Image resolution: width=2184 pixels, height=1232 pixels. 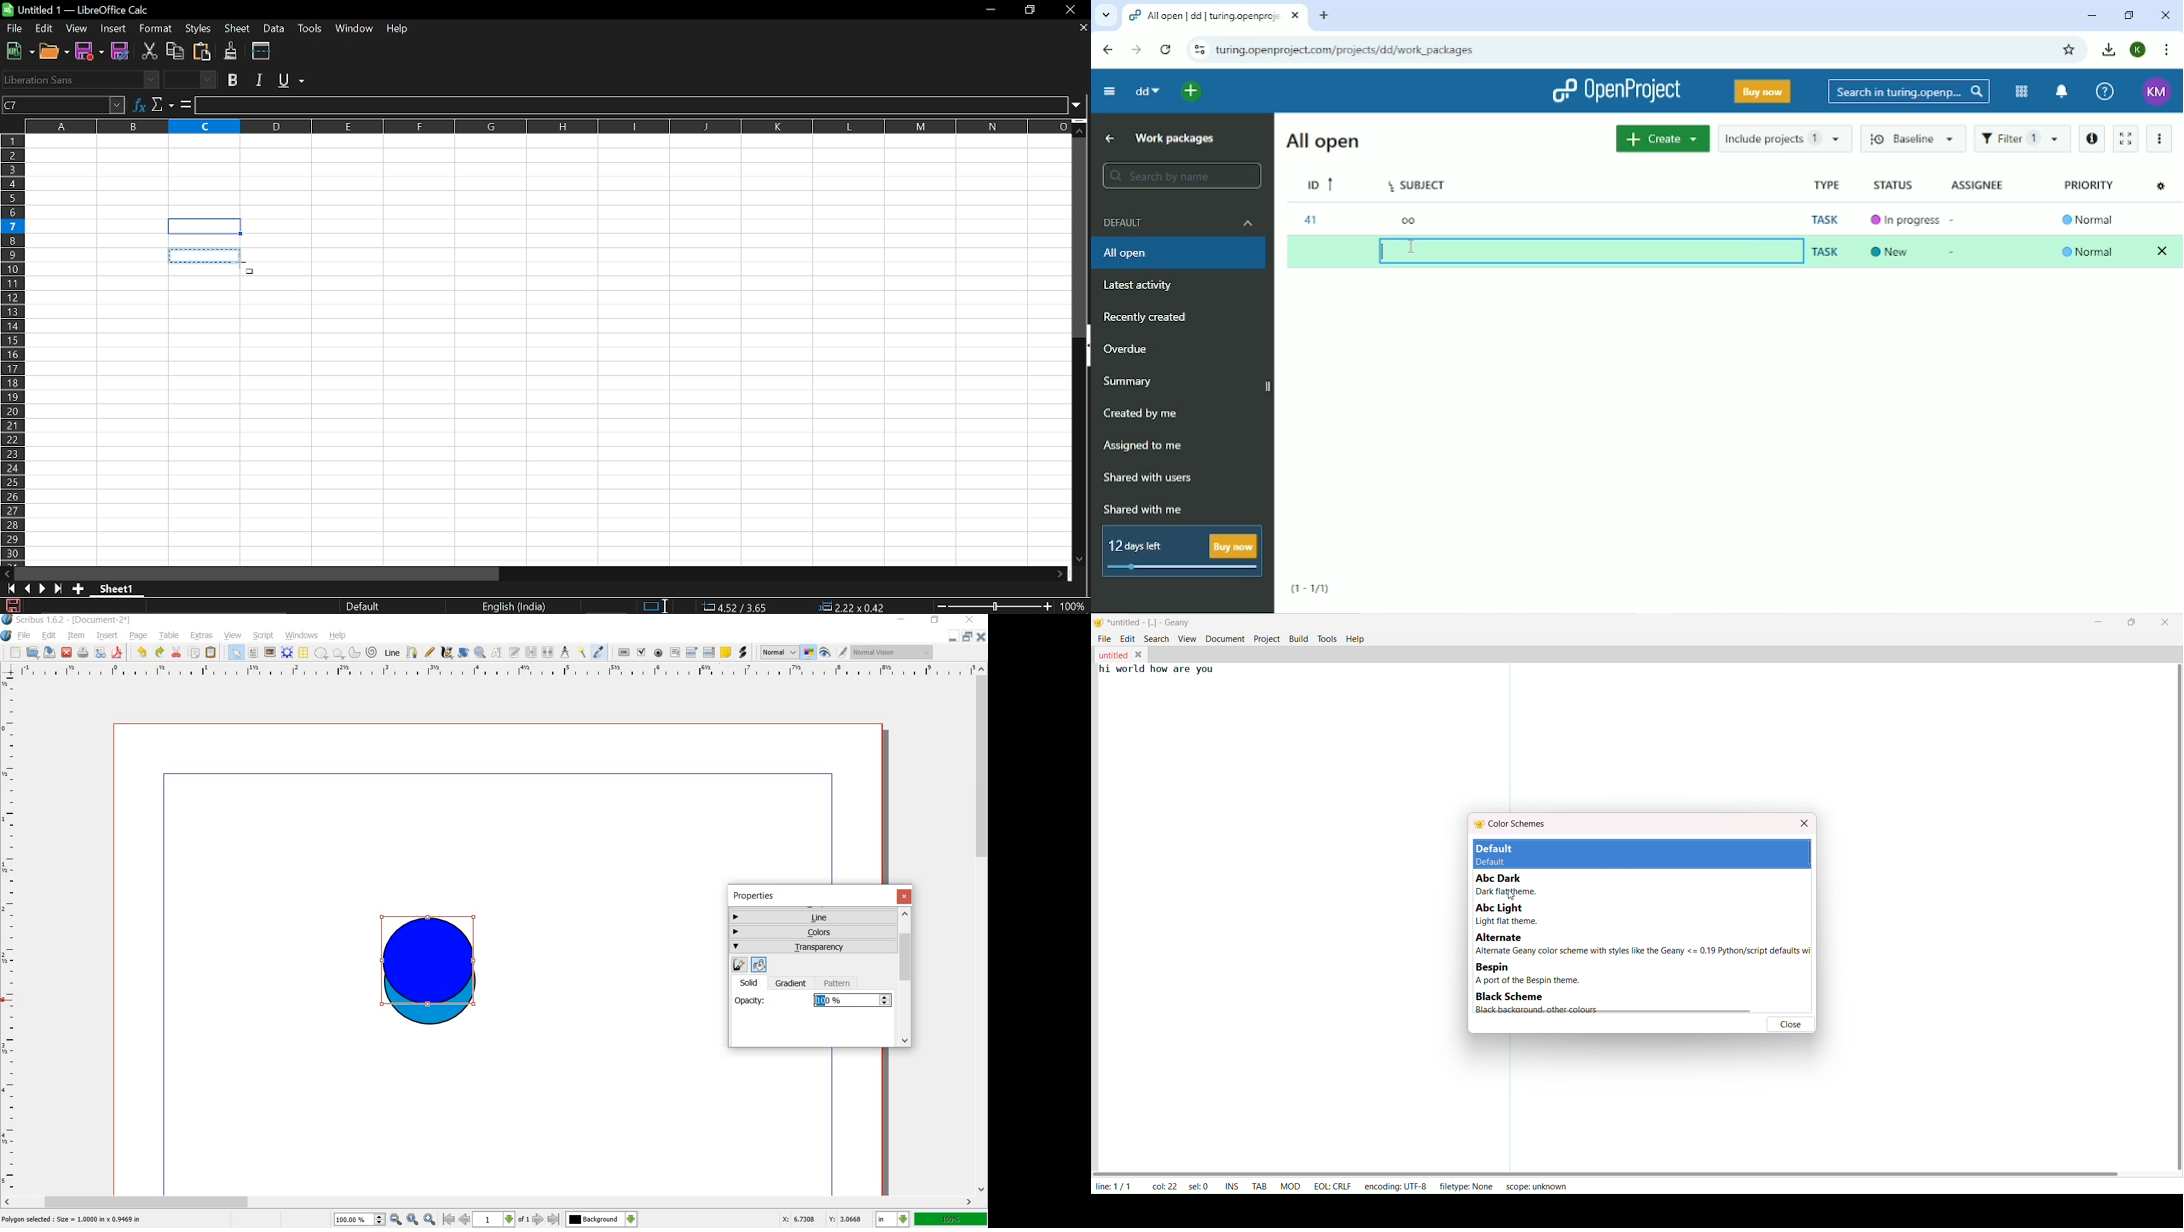 What do you see at coordinates (412, 653) in the screenshot?
I see `bezier curve` at bounding box center [412, 653].